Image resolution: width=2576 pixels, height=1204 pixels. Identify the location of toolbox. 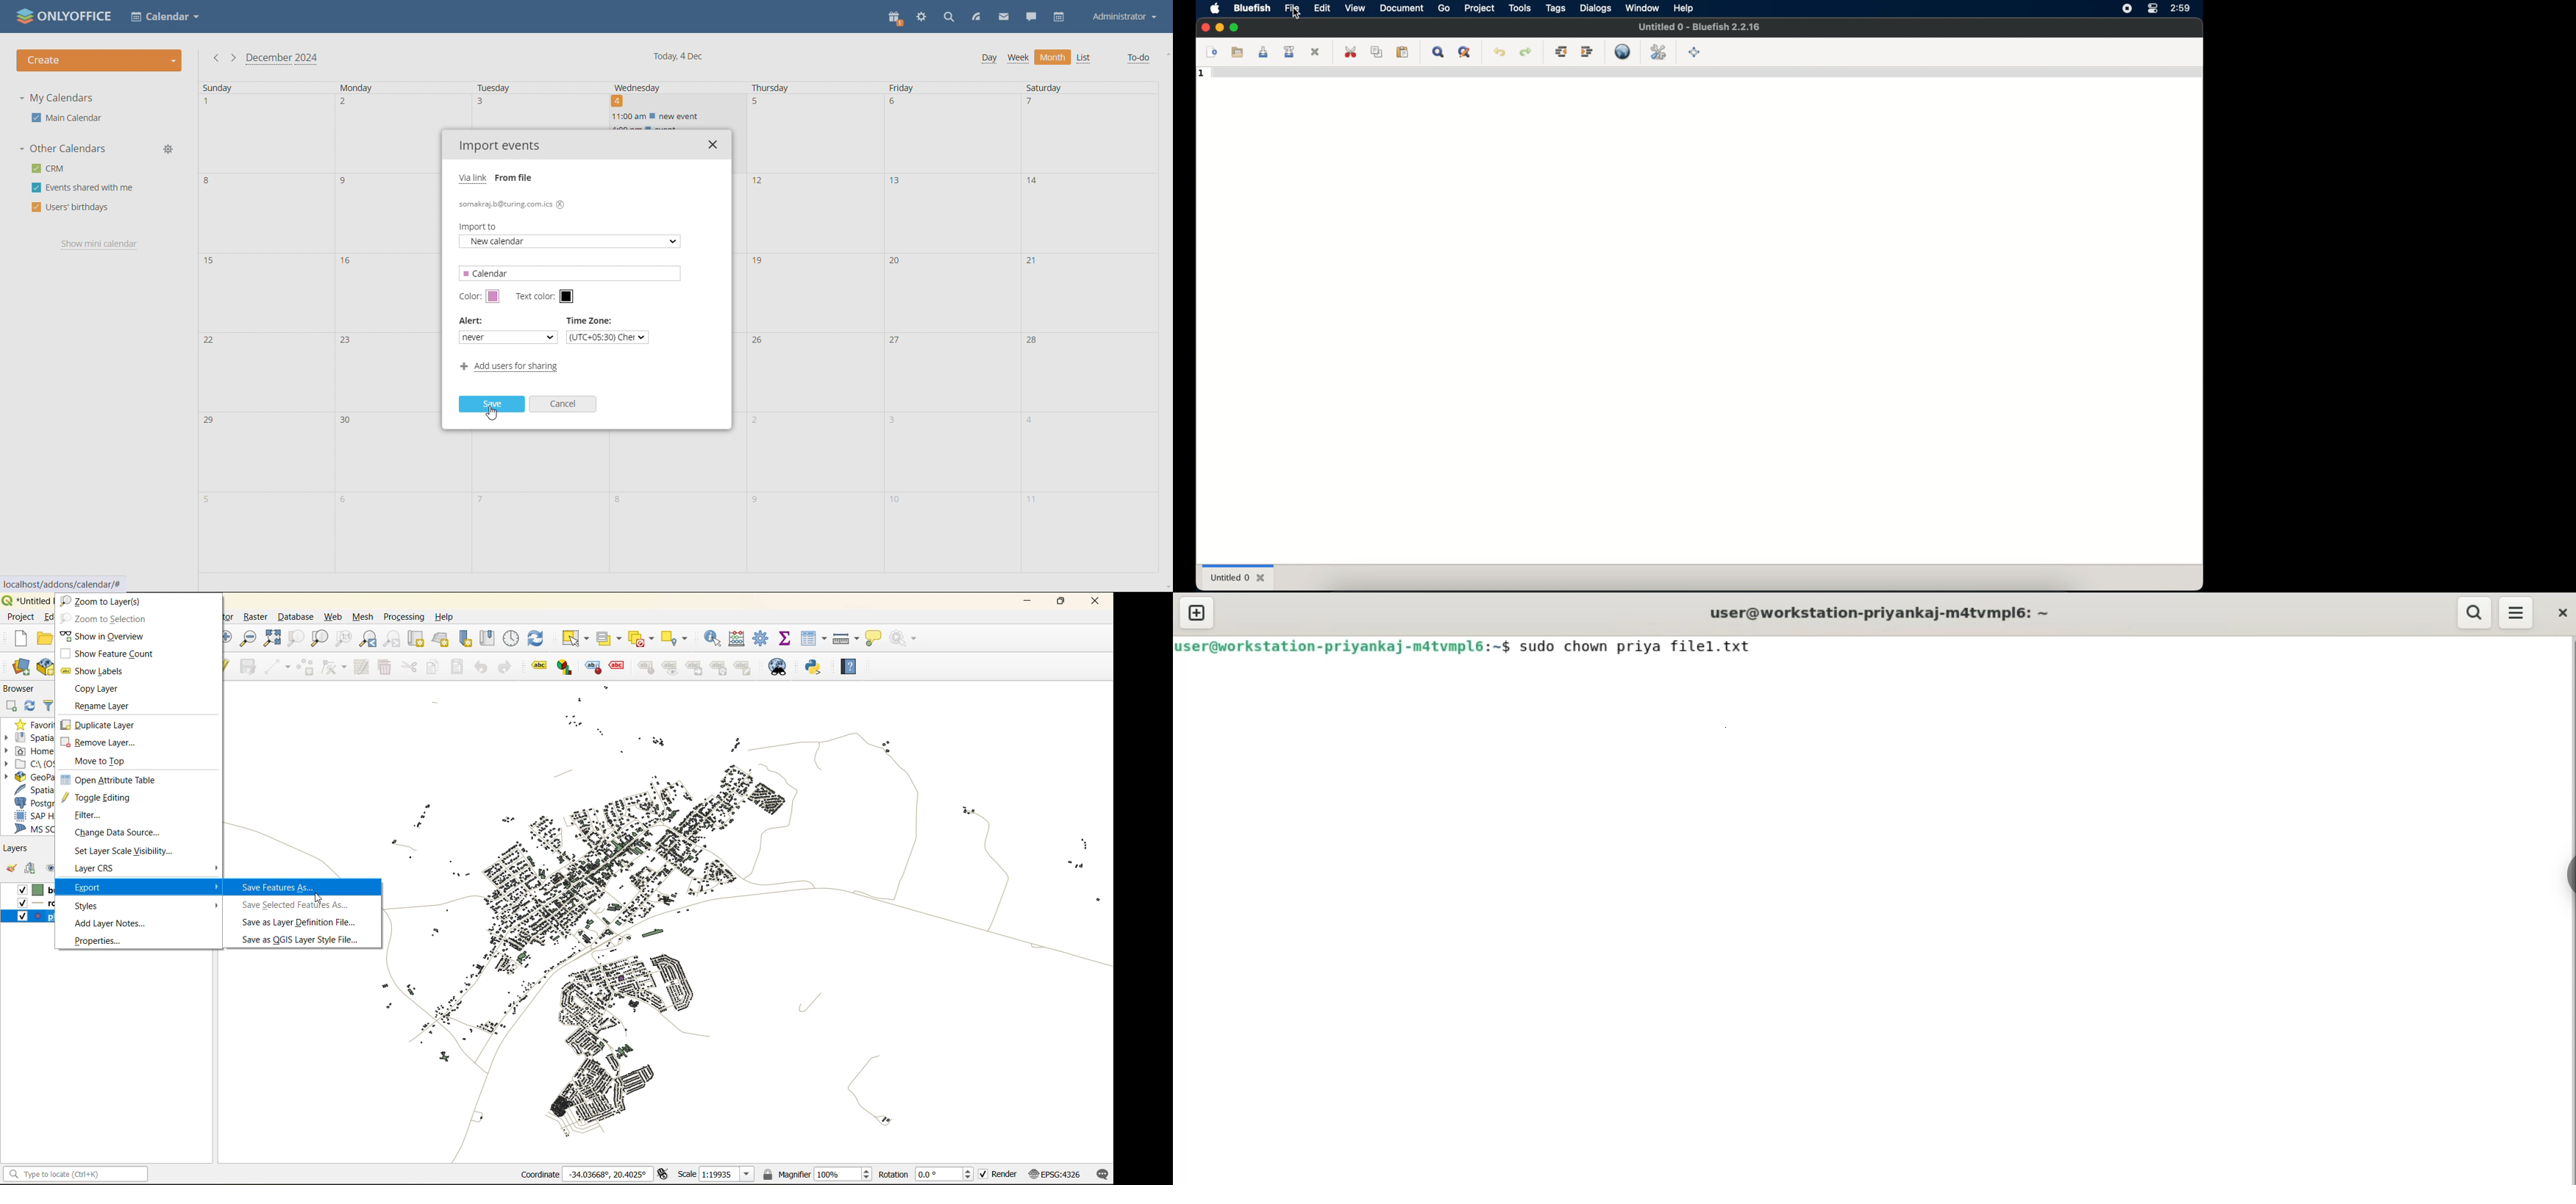
(762, 638).